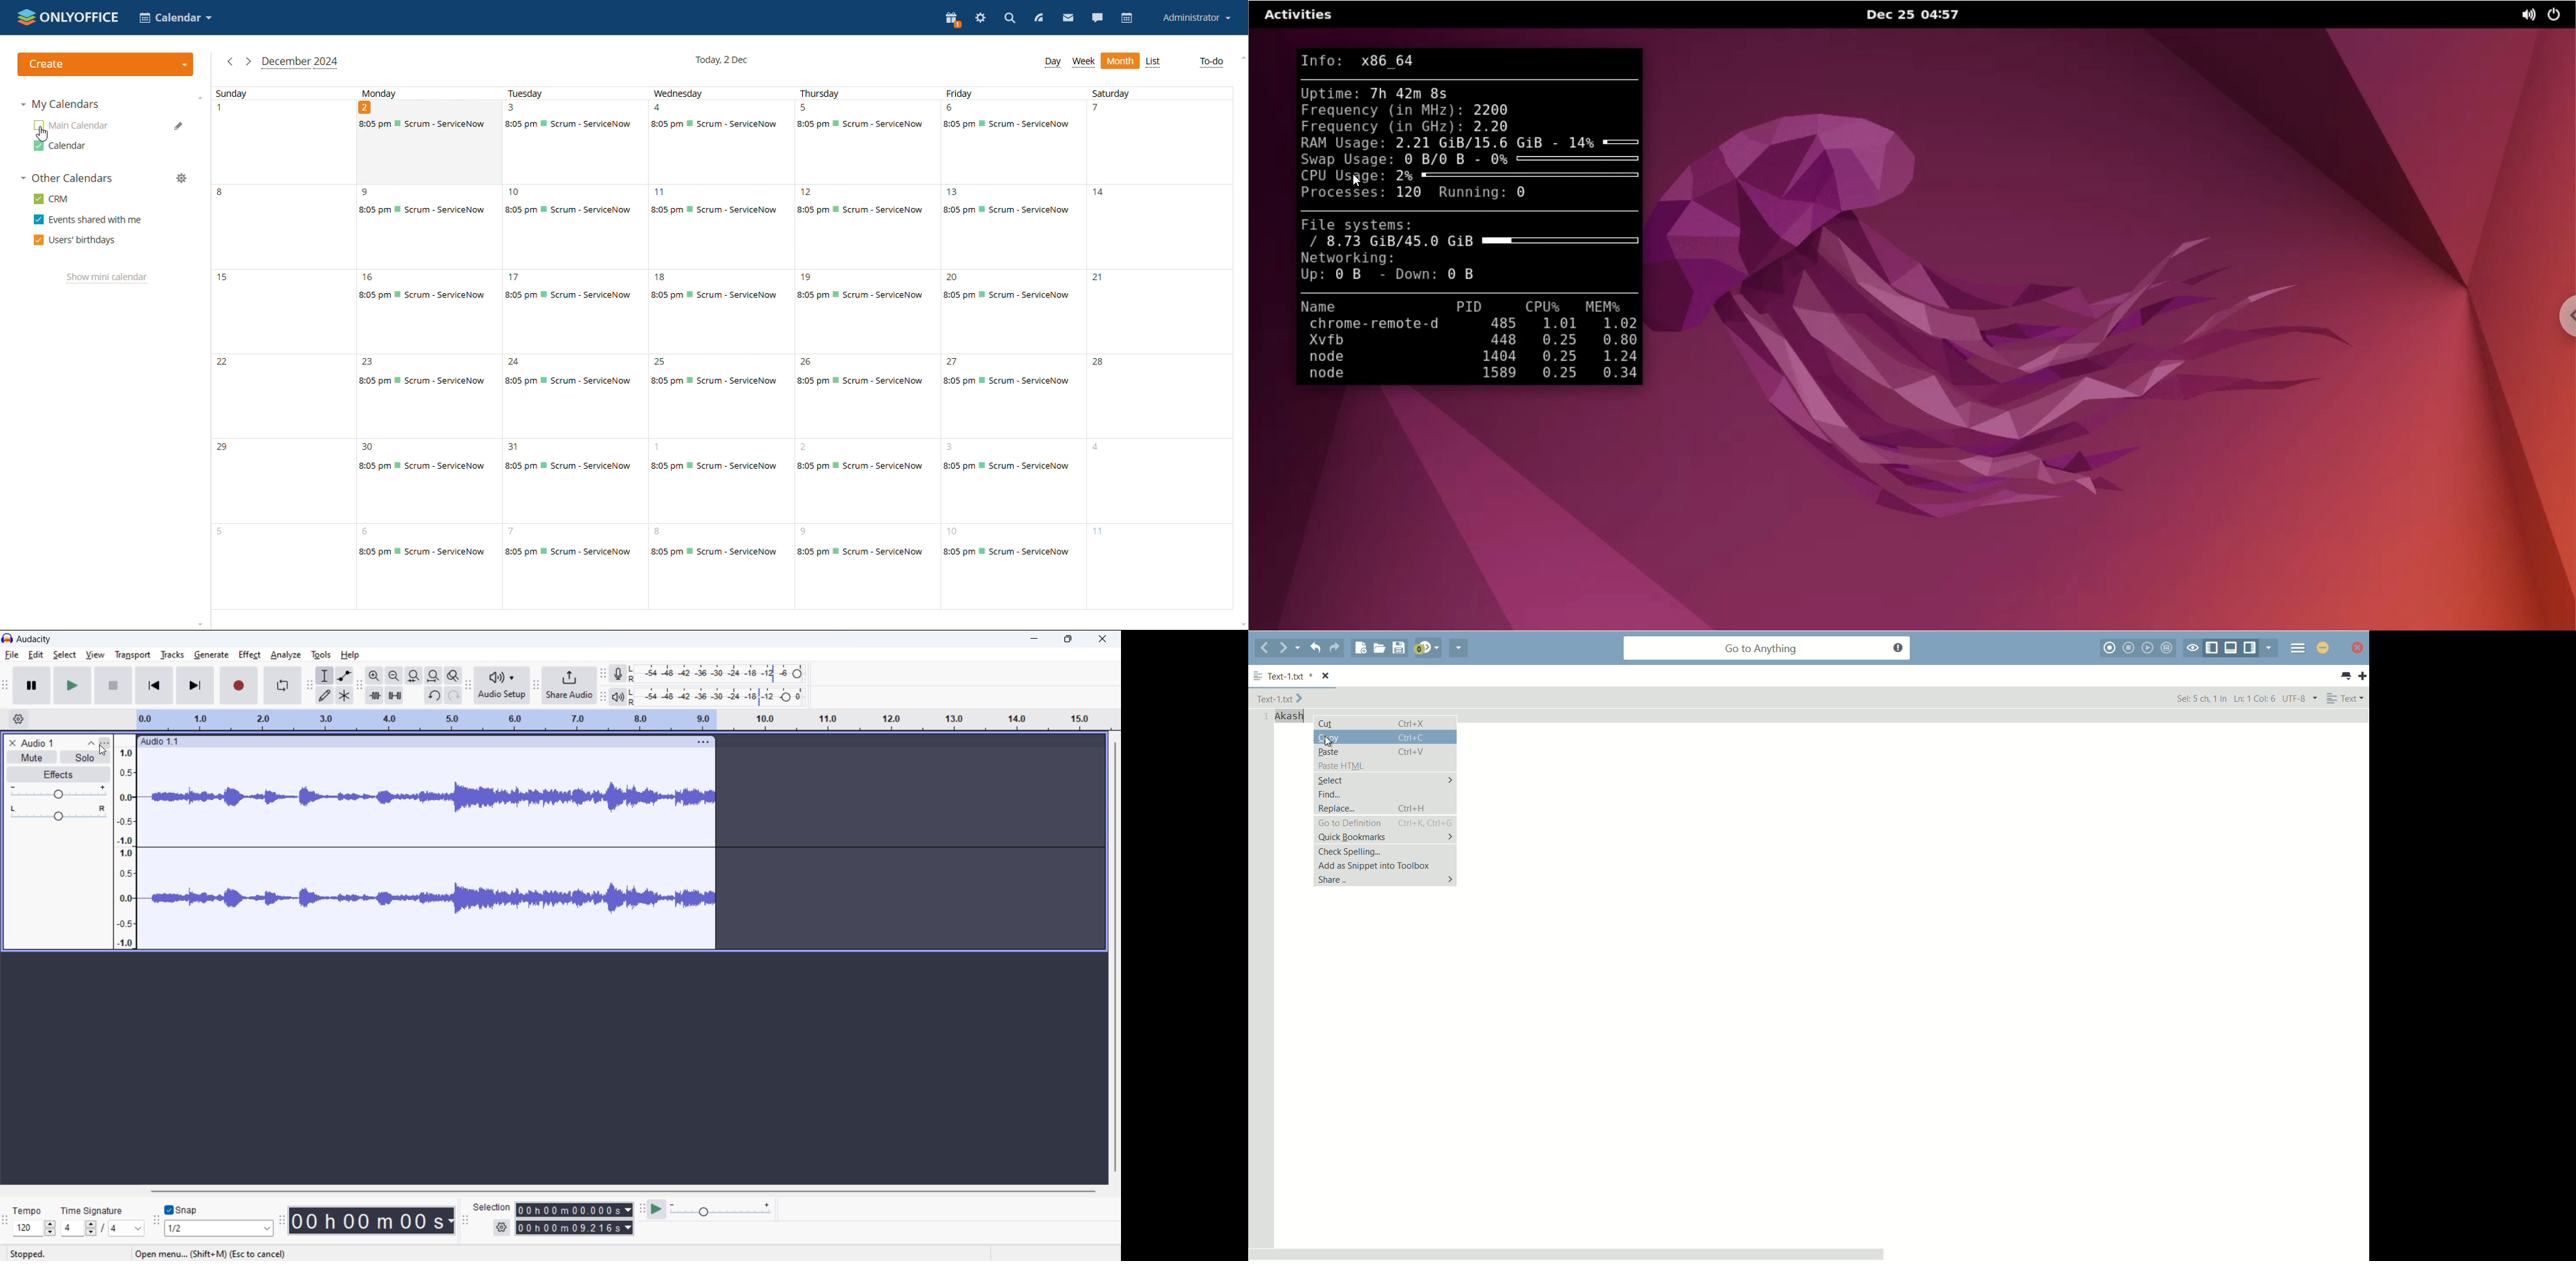 The height and width of the screenshot is (1288, 2576). I want to click on add as snippet into toolbox, so click(1386, 865).